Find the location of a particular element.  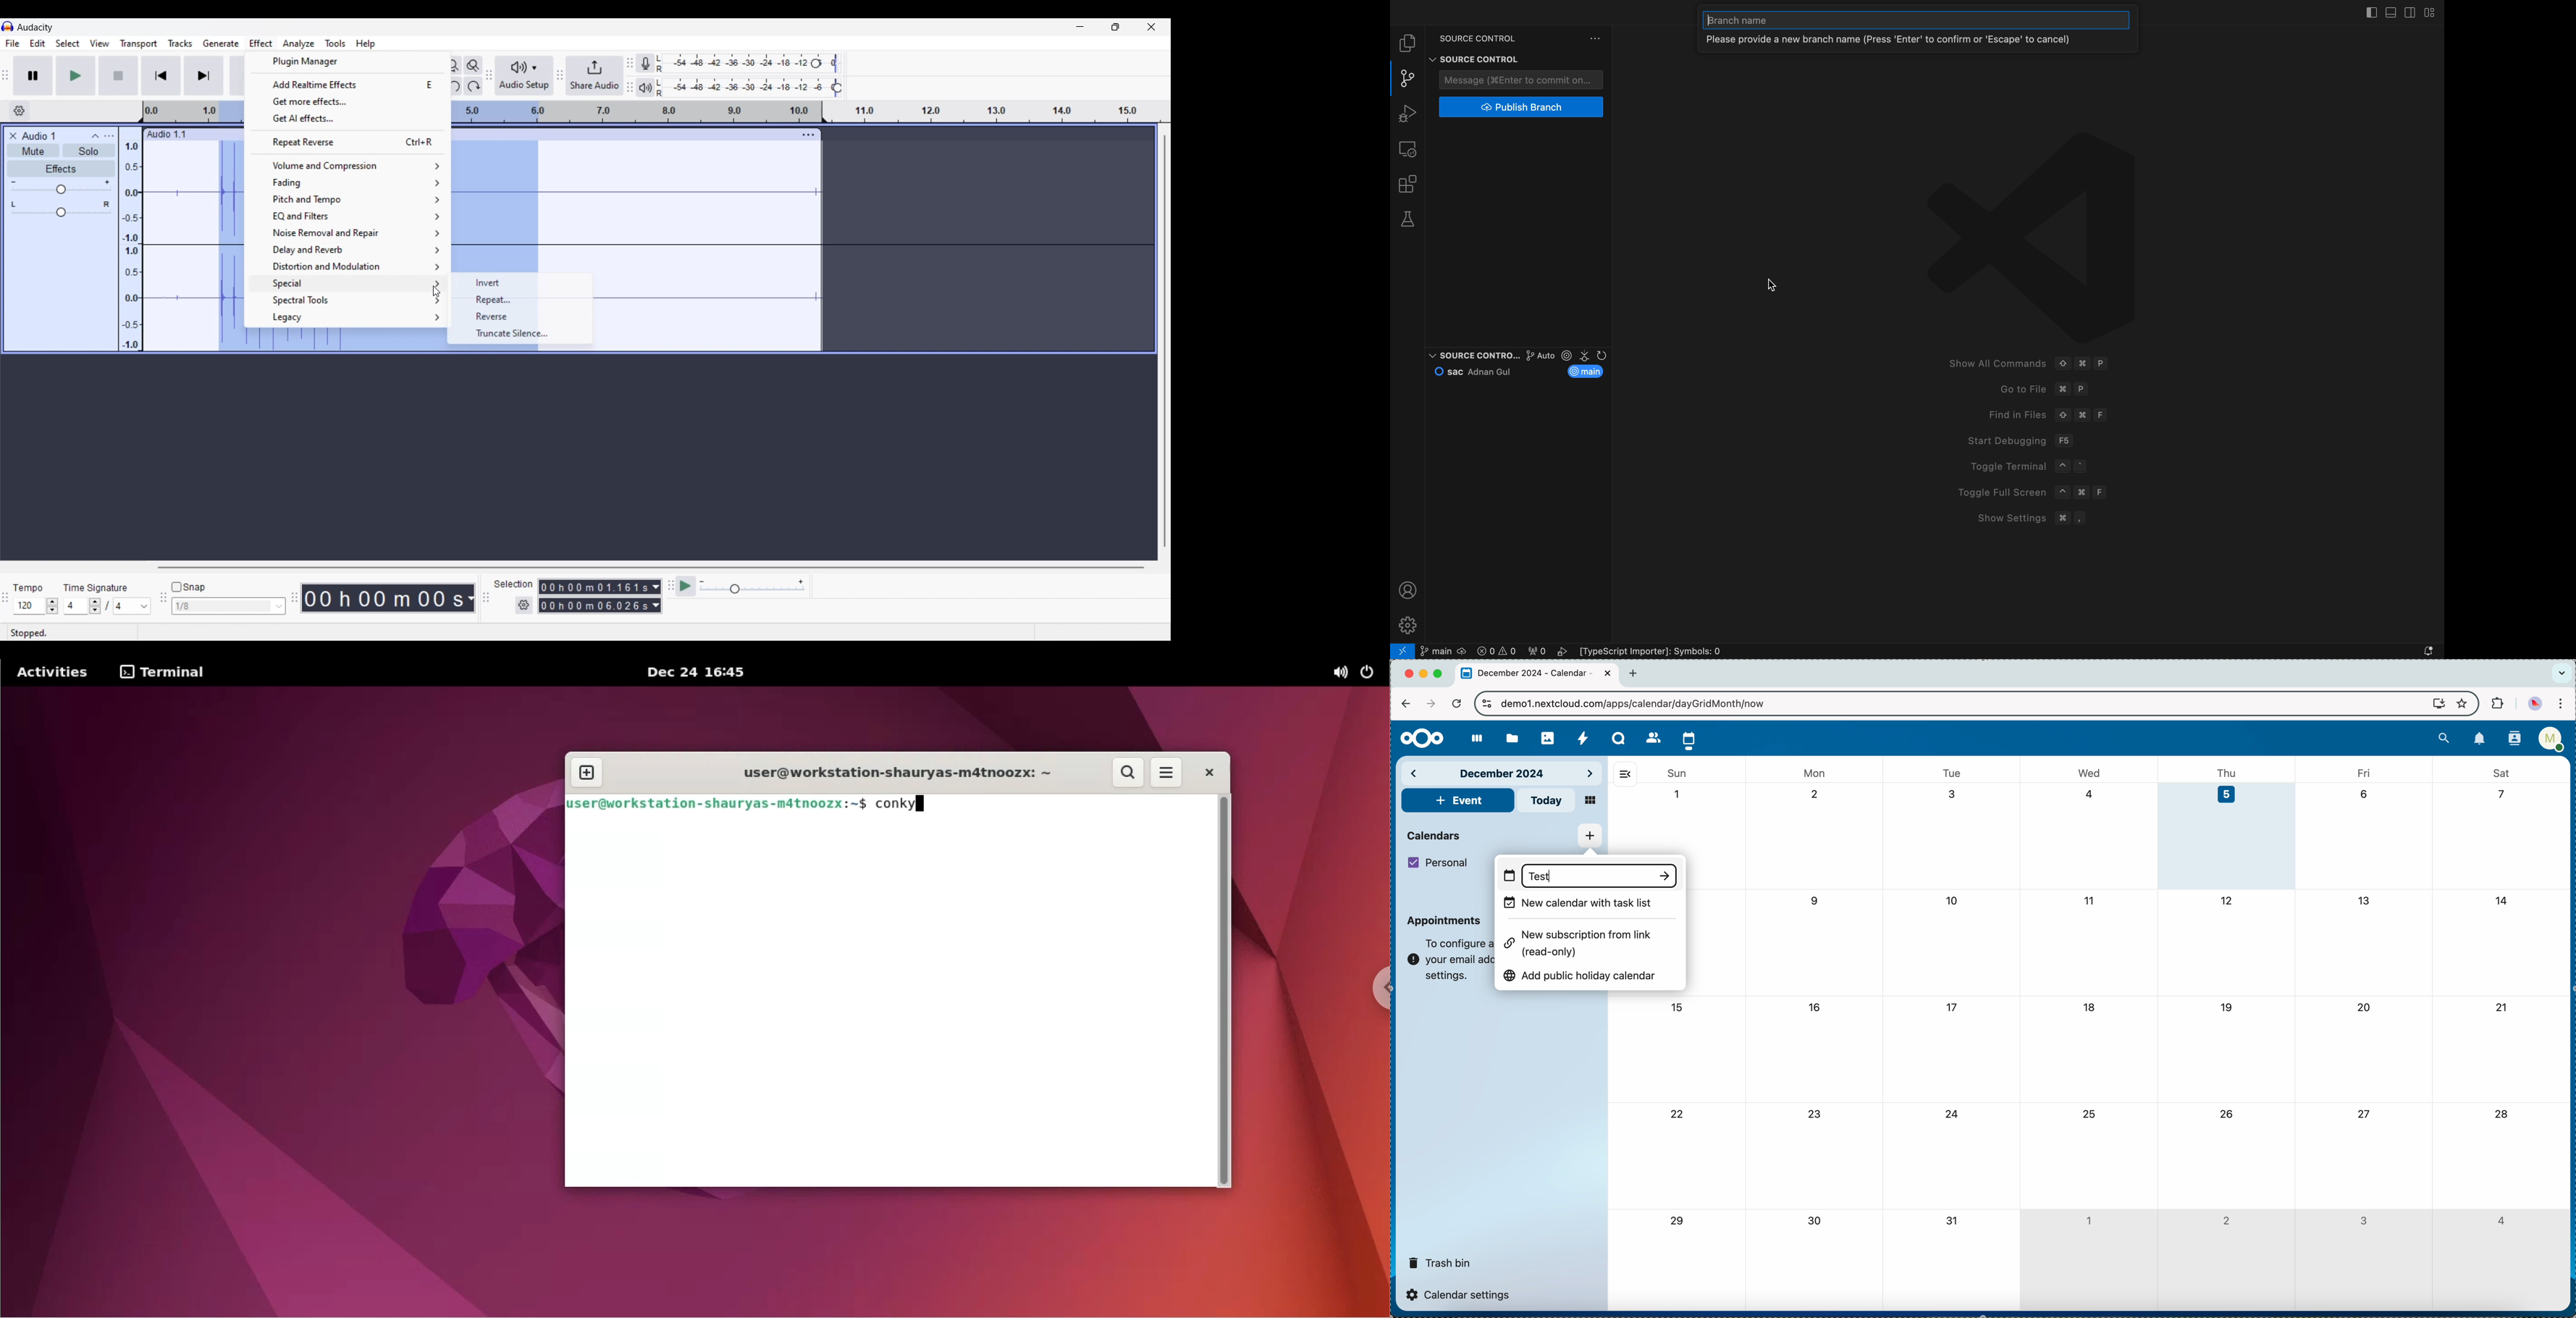

Noise removal and repair options is located at coordinates (348, 232).